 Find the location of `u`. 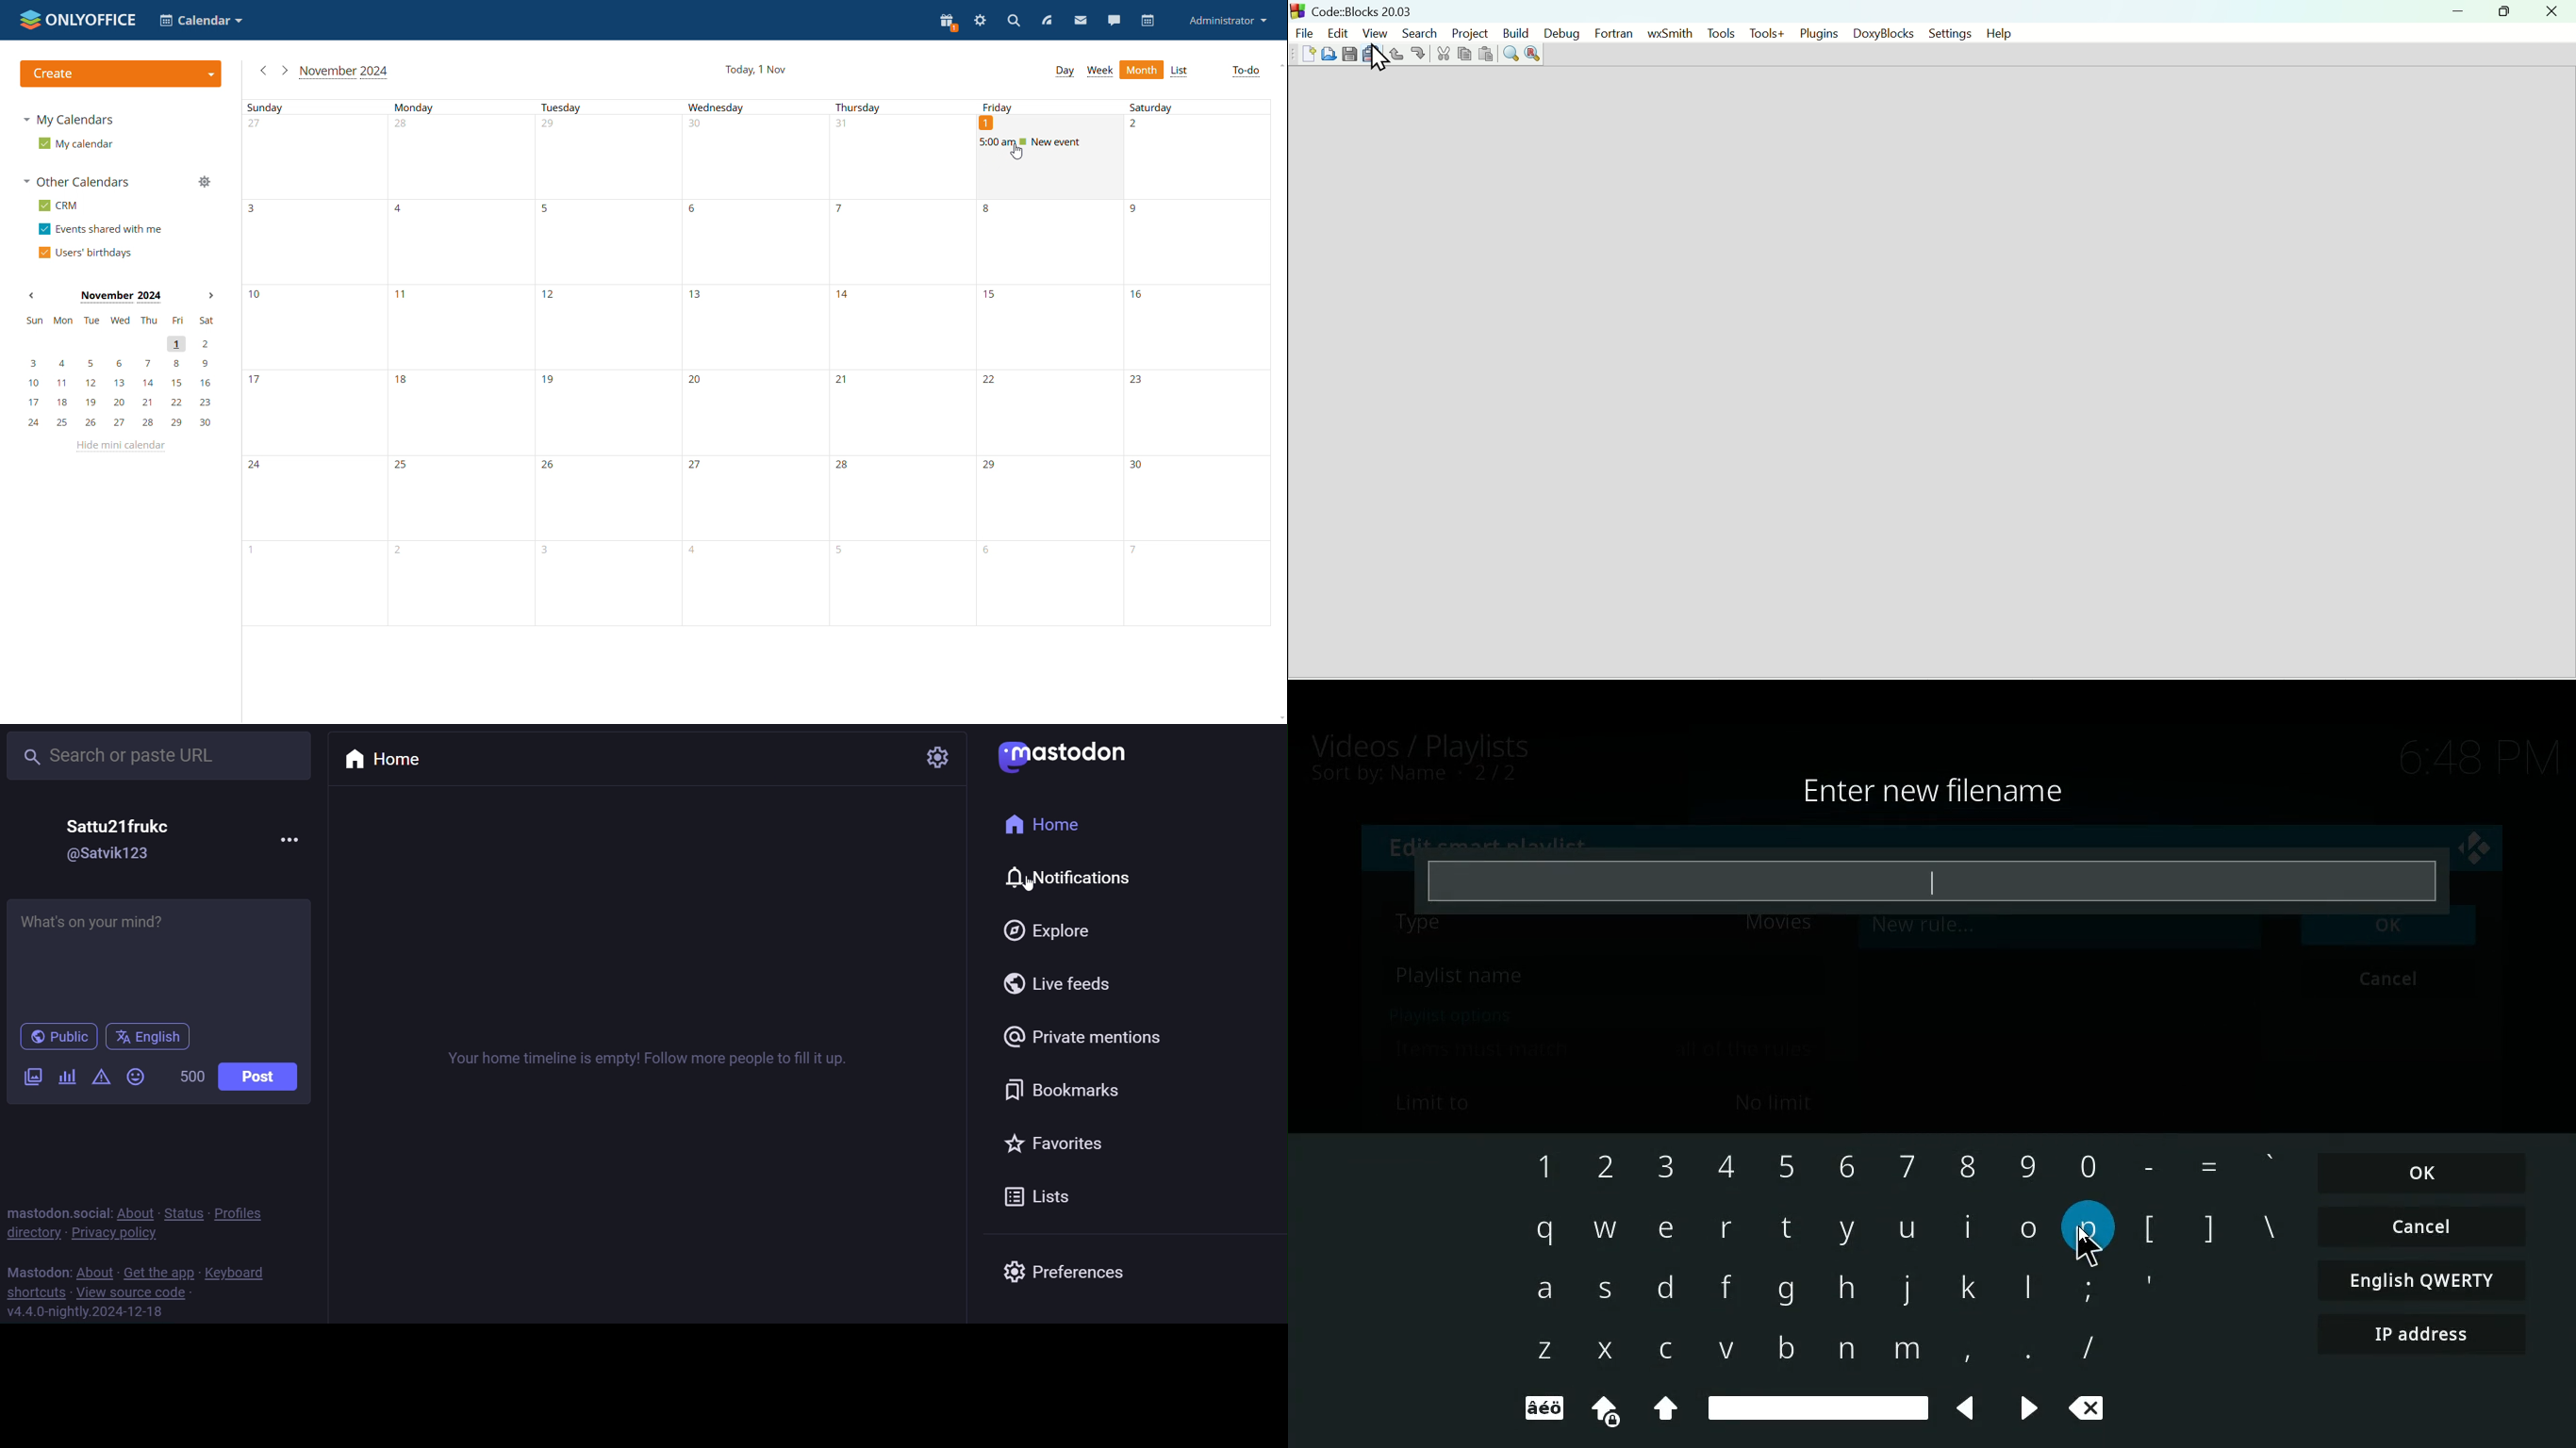

u is located at coordinates (1907, 1230).